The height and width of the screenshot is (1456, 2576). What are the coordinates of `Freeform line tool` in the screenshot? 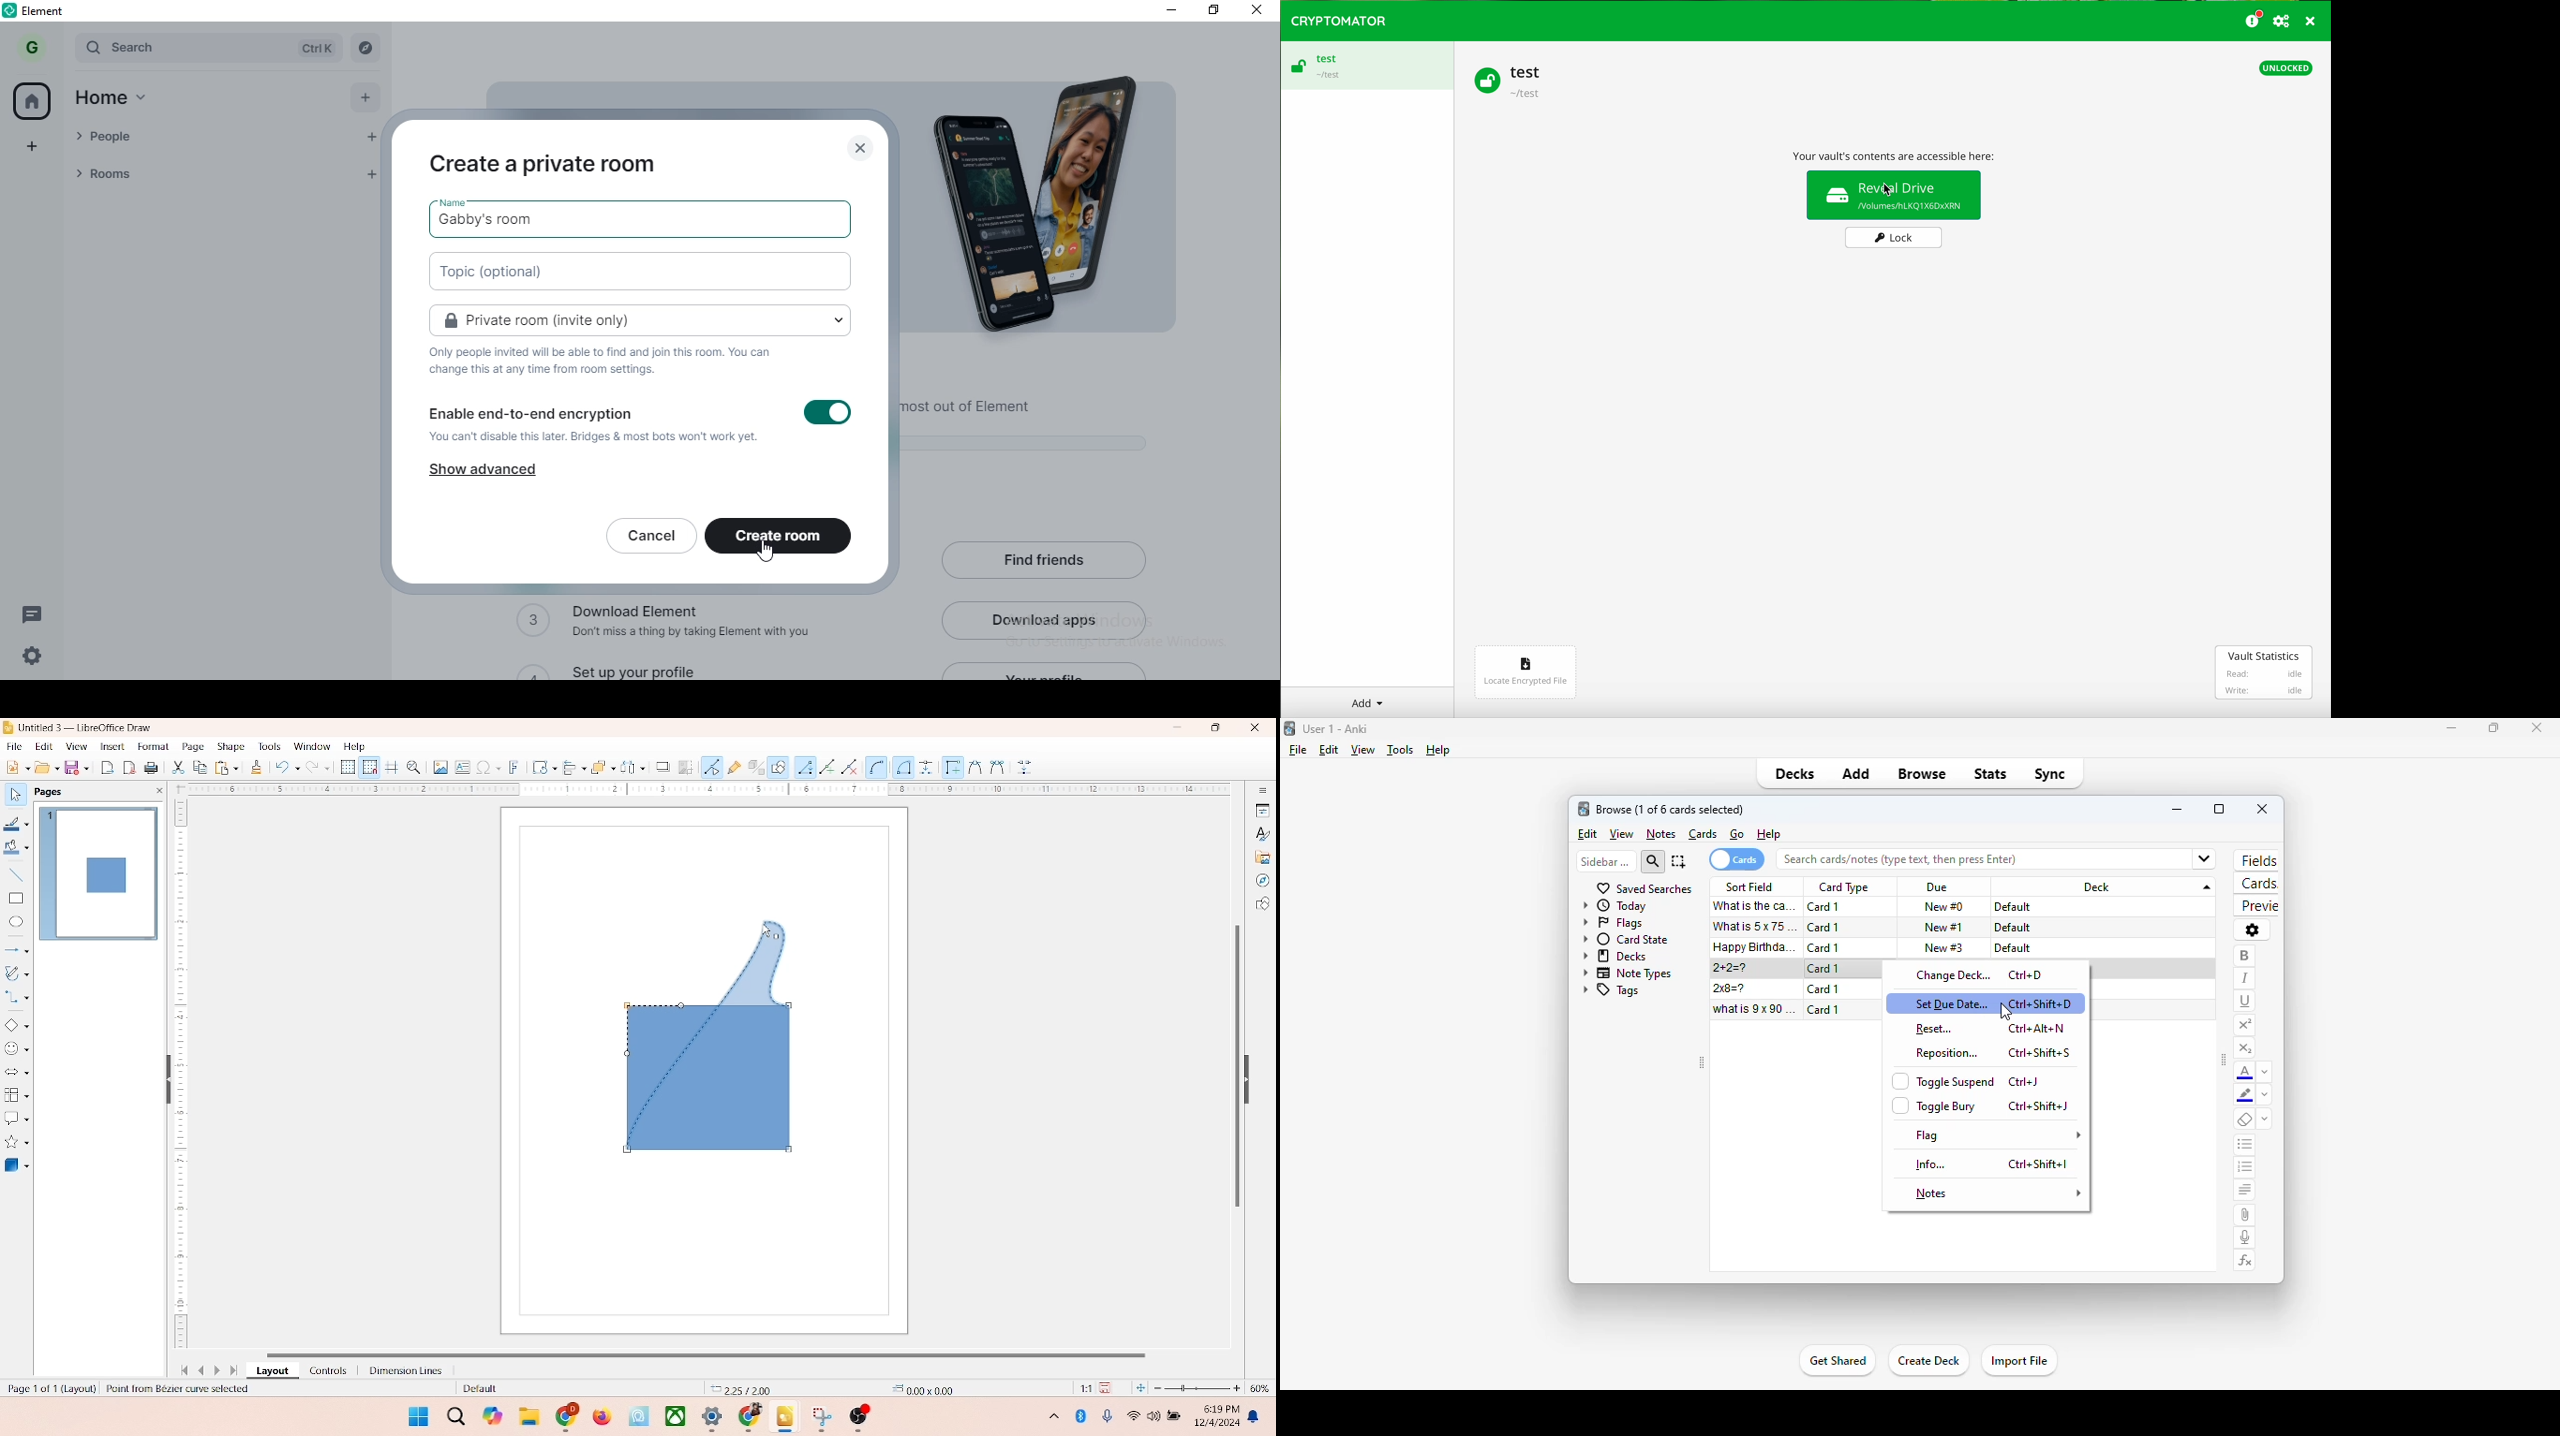 It's located at (828, 767).